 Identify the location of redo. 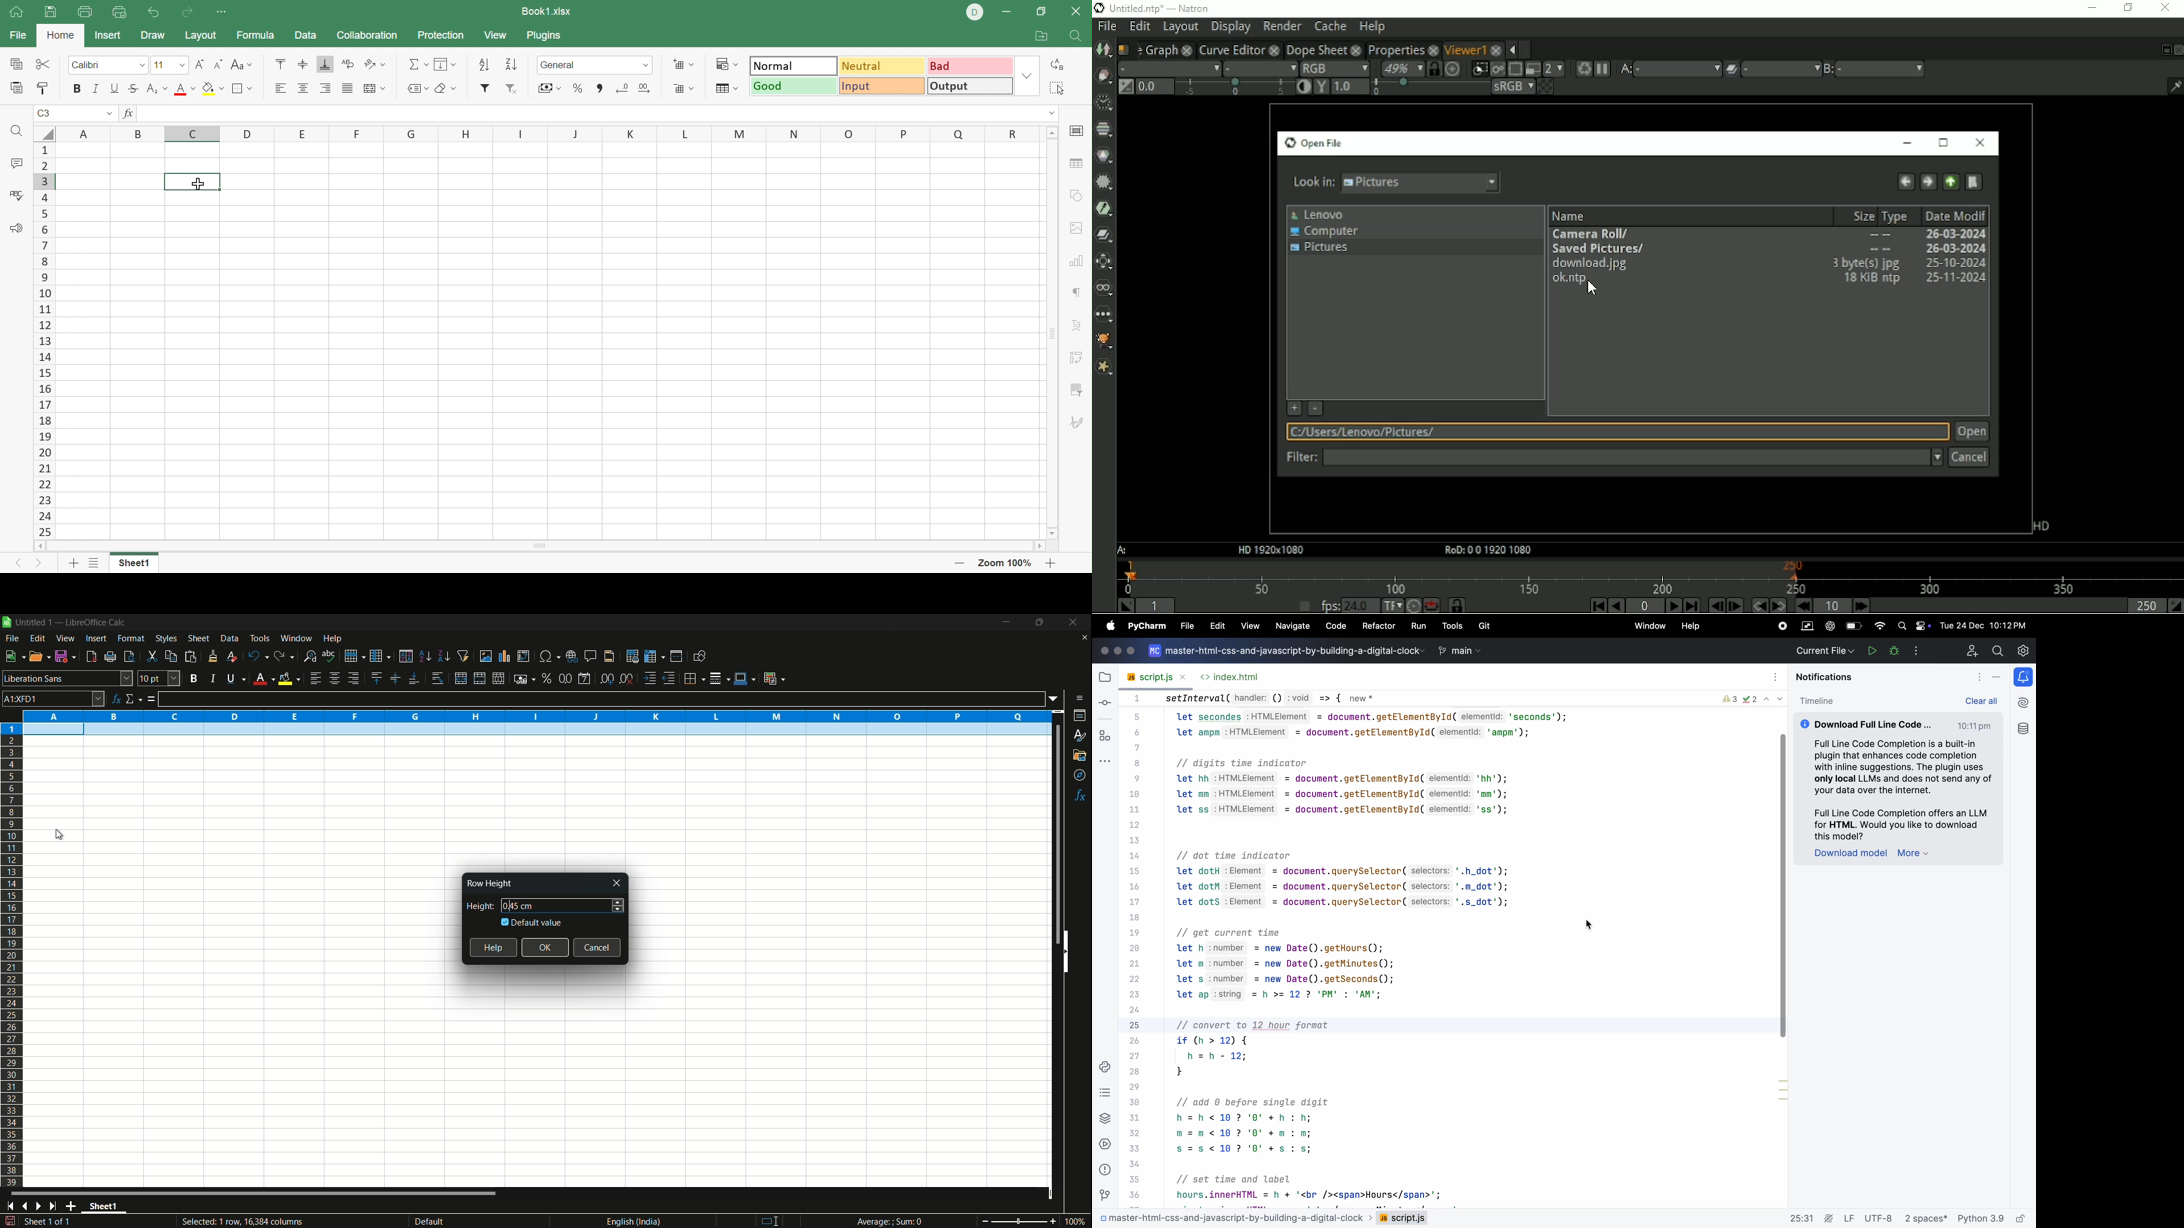
(285, 657).